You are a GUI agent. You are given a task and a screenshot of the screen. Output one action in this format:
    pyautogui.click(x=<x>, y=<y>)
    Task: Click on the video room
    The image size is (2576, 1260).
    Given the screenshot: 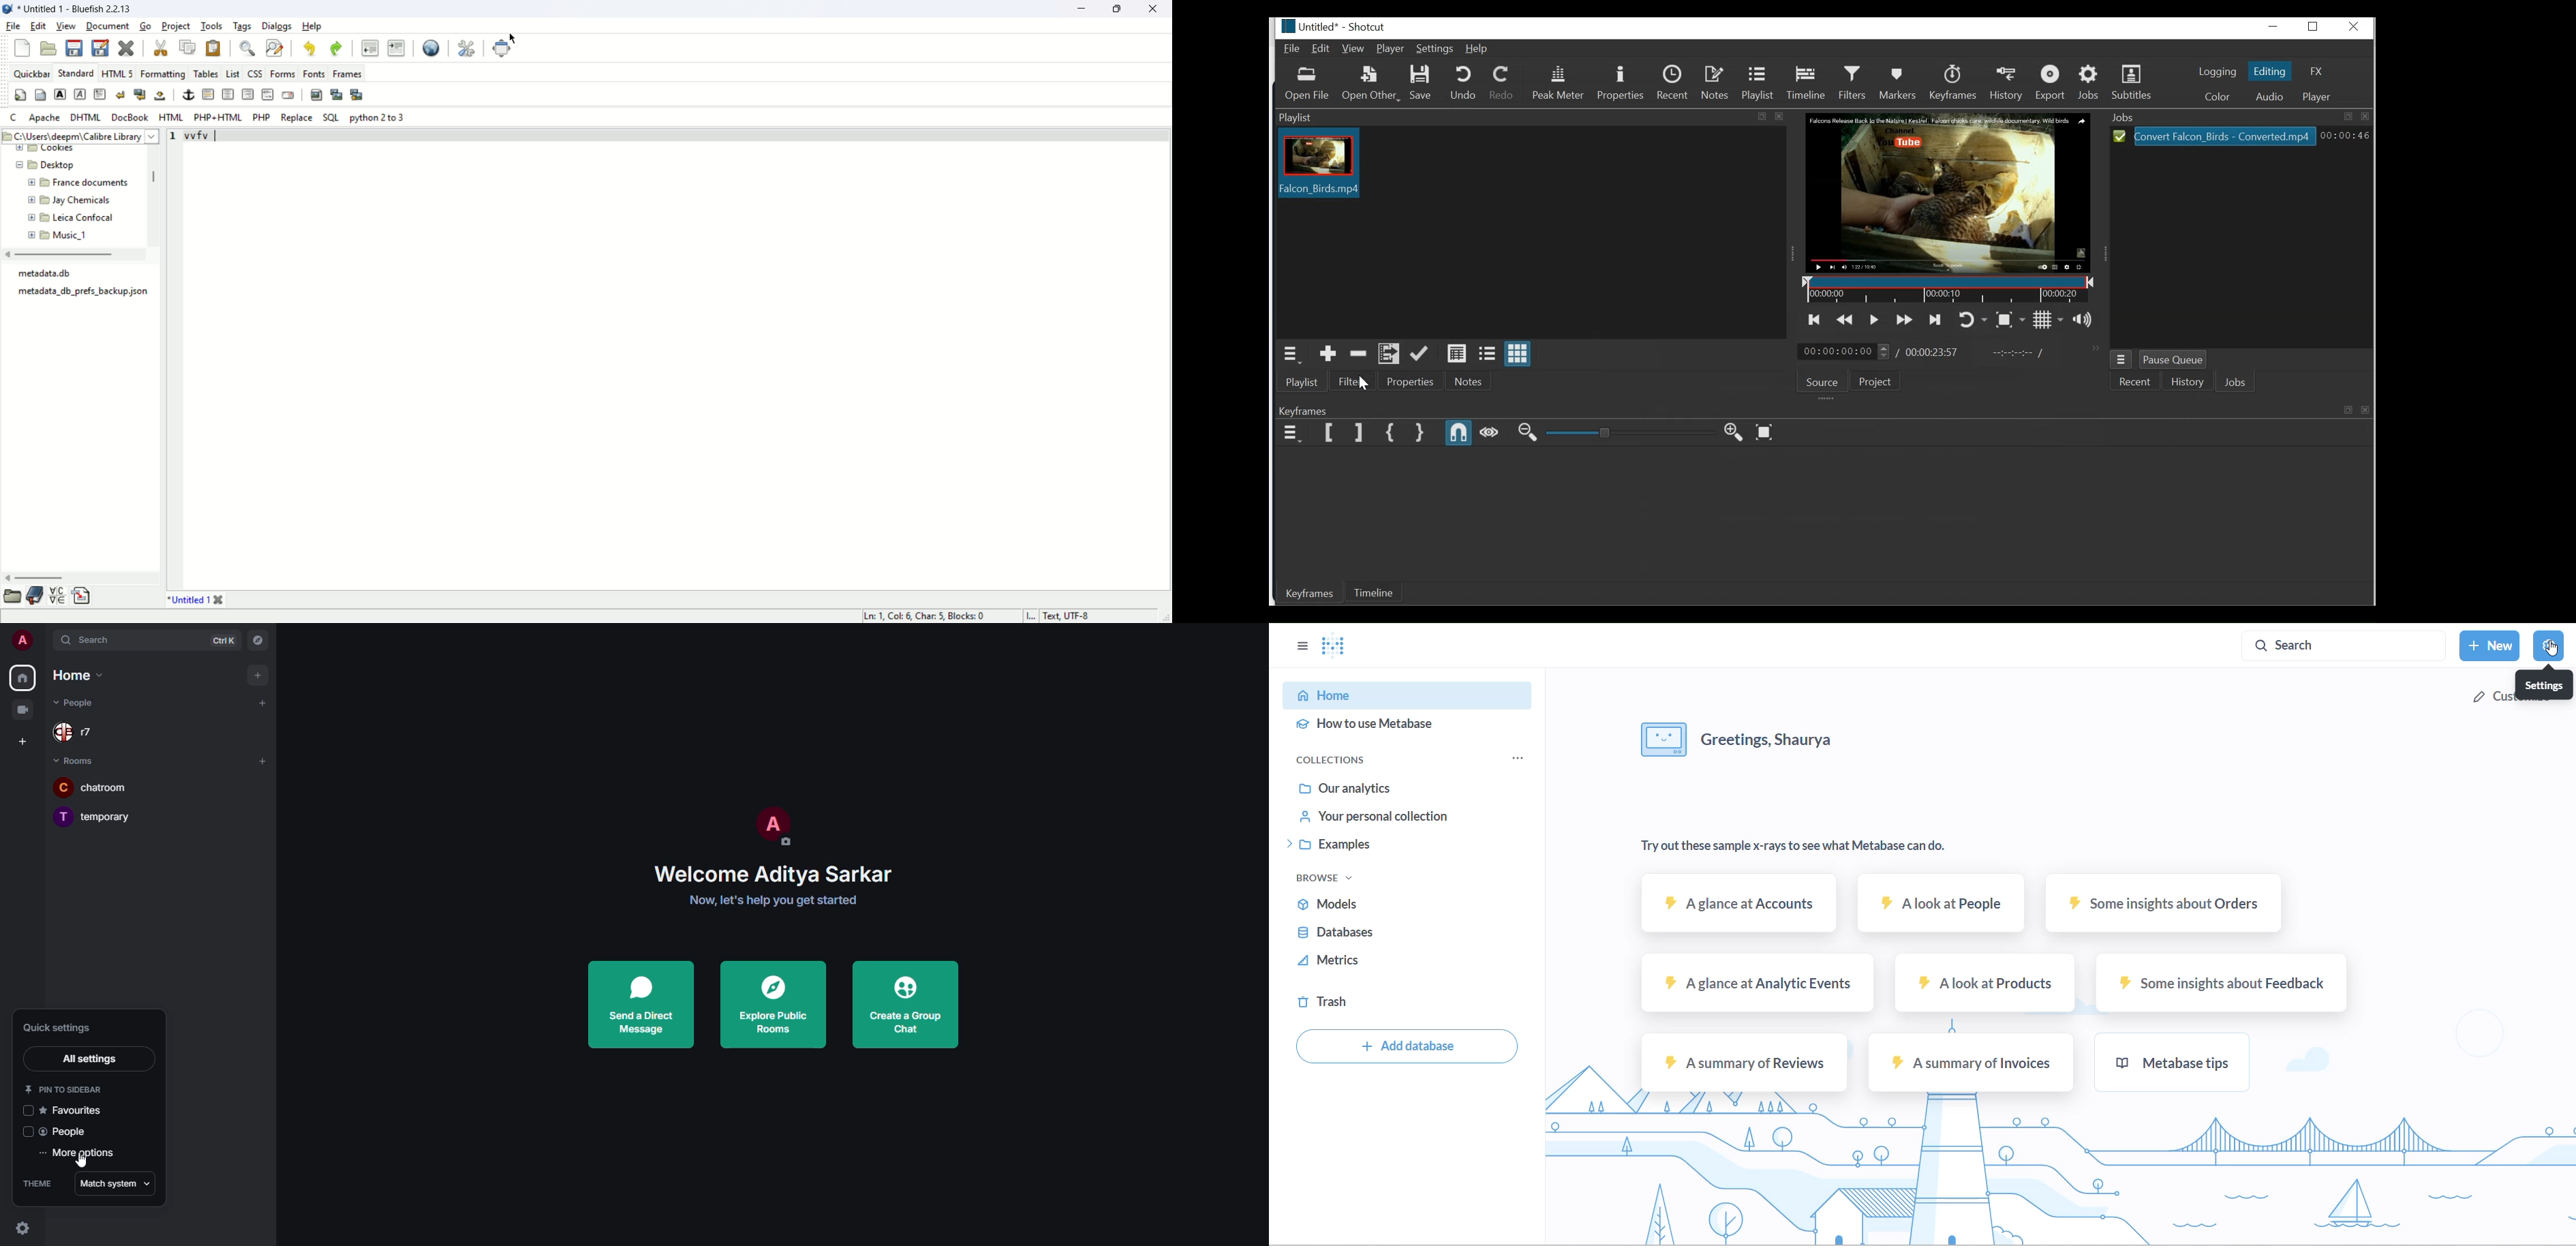 What is the action you would take?
    pyautogui.click(x=24, y=709)
    